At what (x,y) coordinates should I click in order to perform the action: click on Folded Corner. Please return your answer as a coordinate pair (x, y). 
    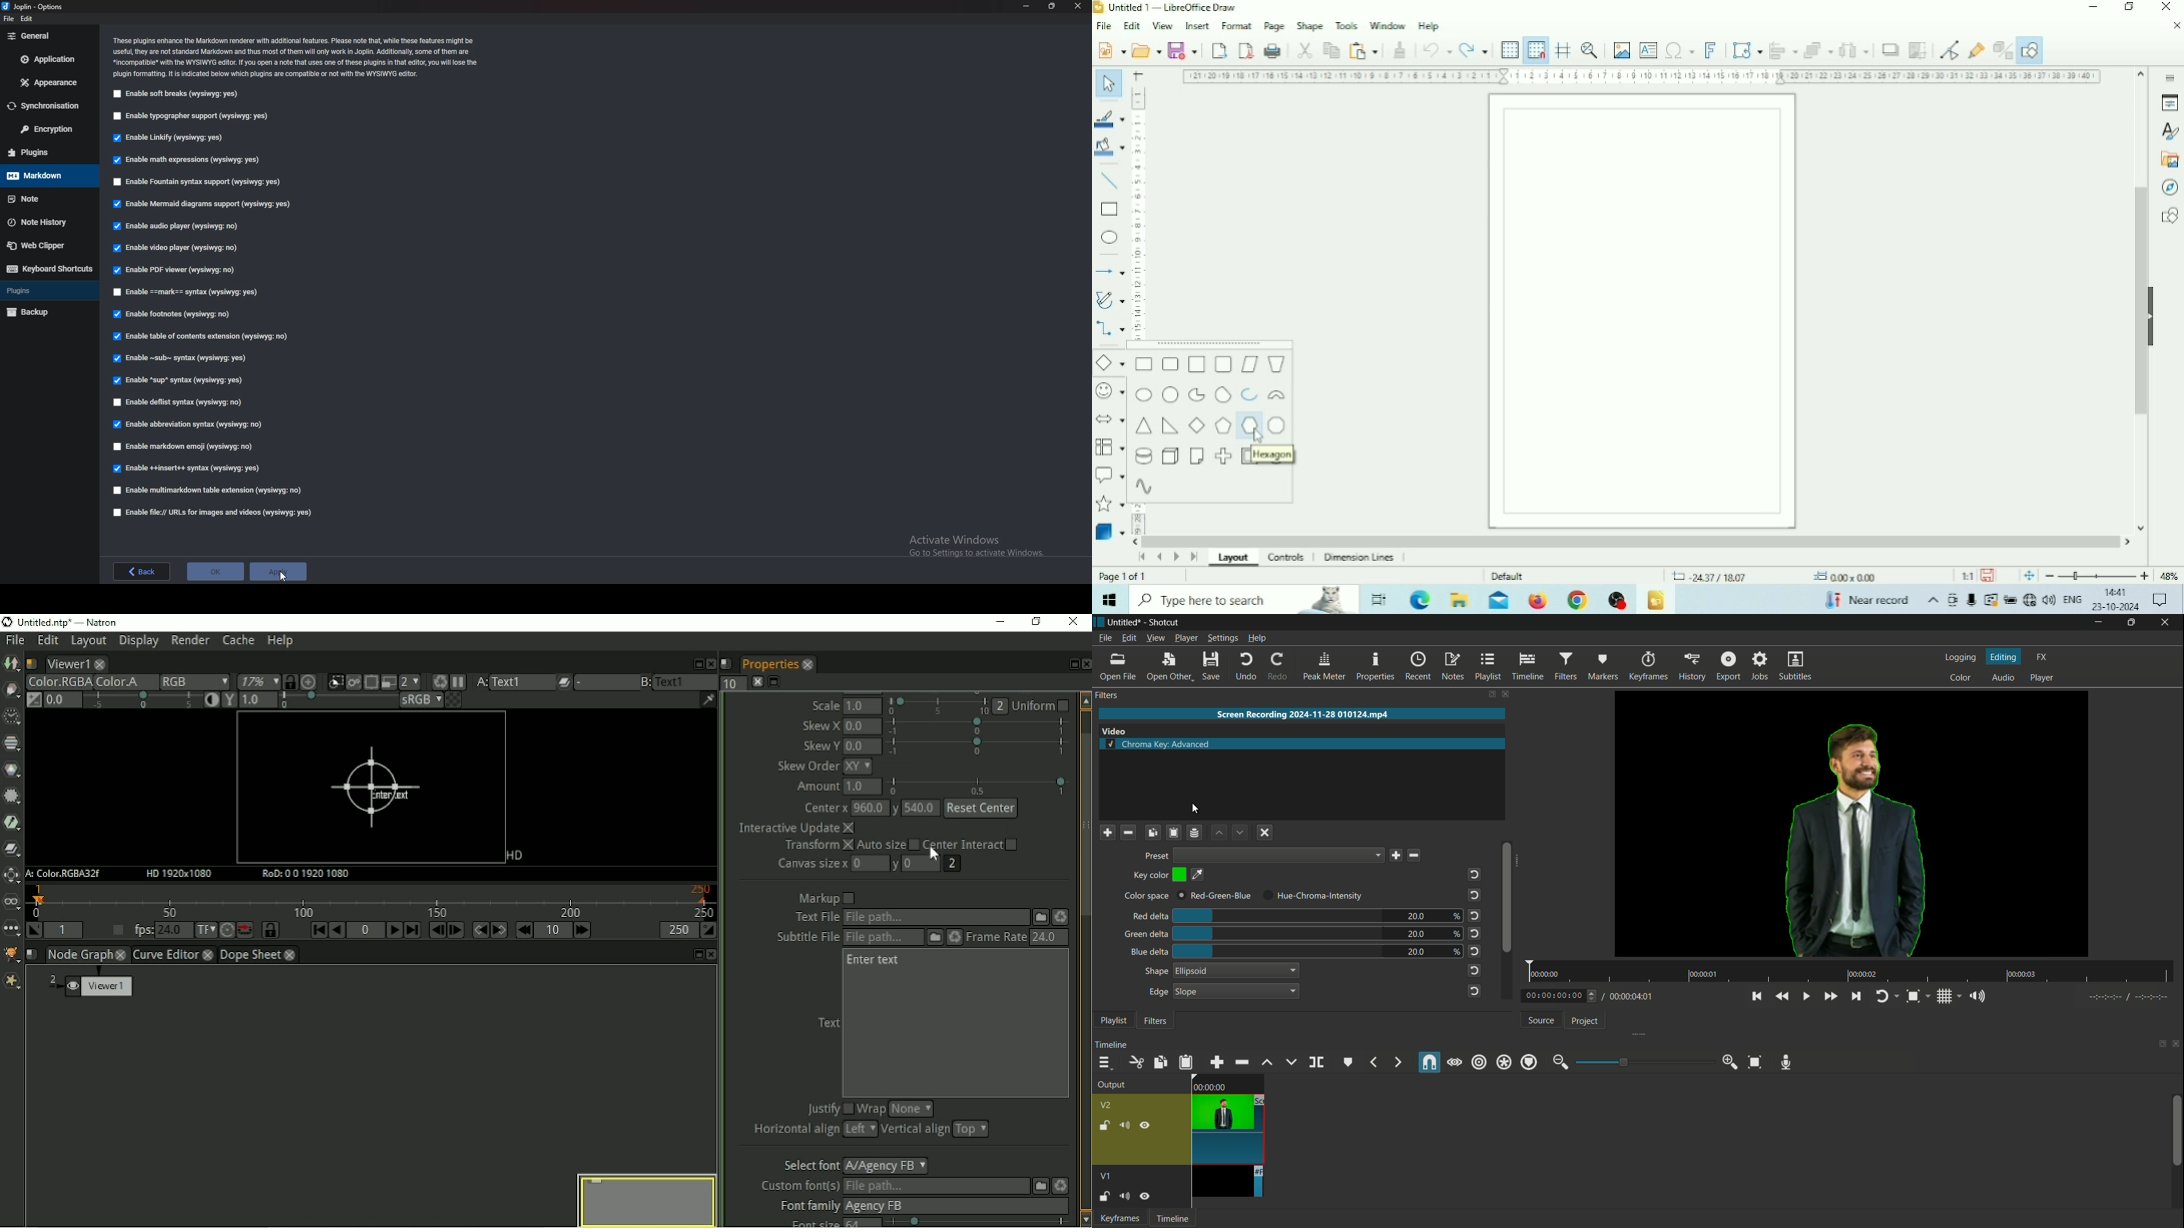
    Looking at the image, I should click on (1198, 455).